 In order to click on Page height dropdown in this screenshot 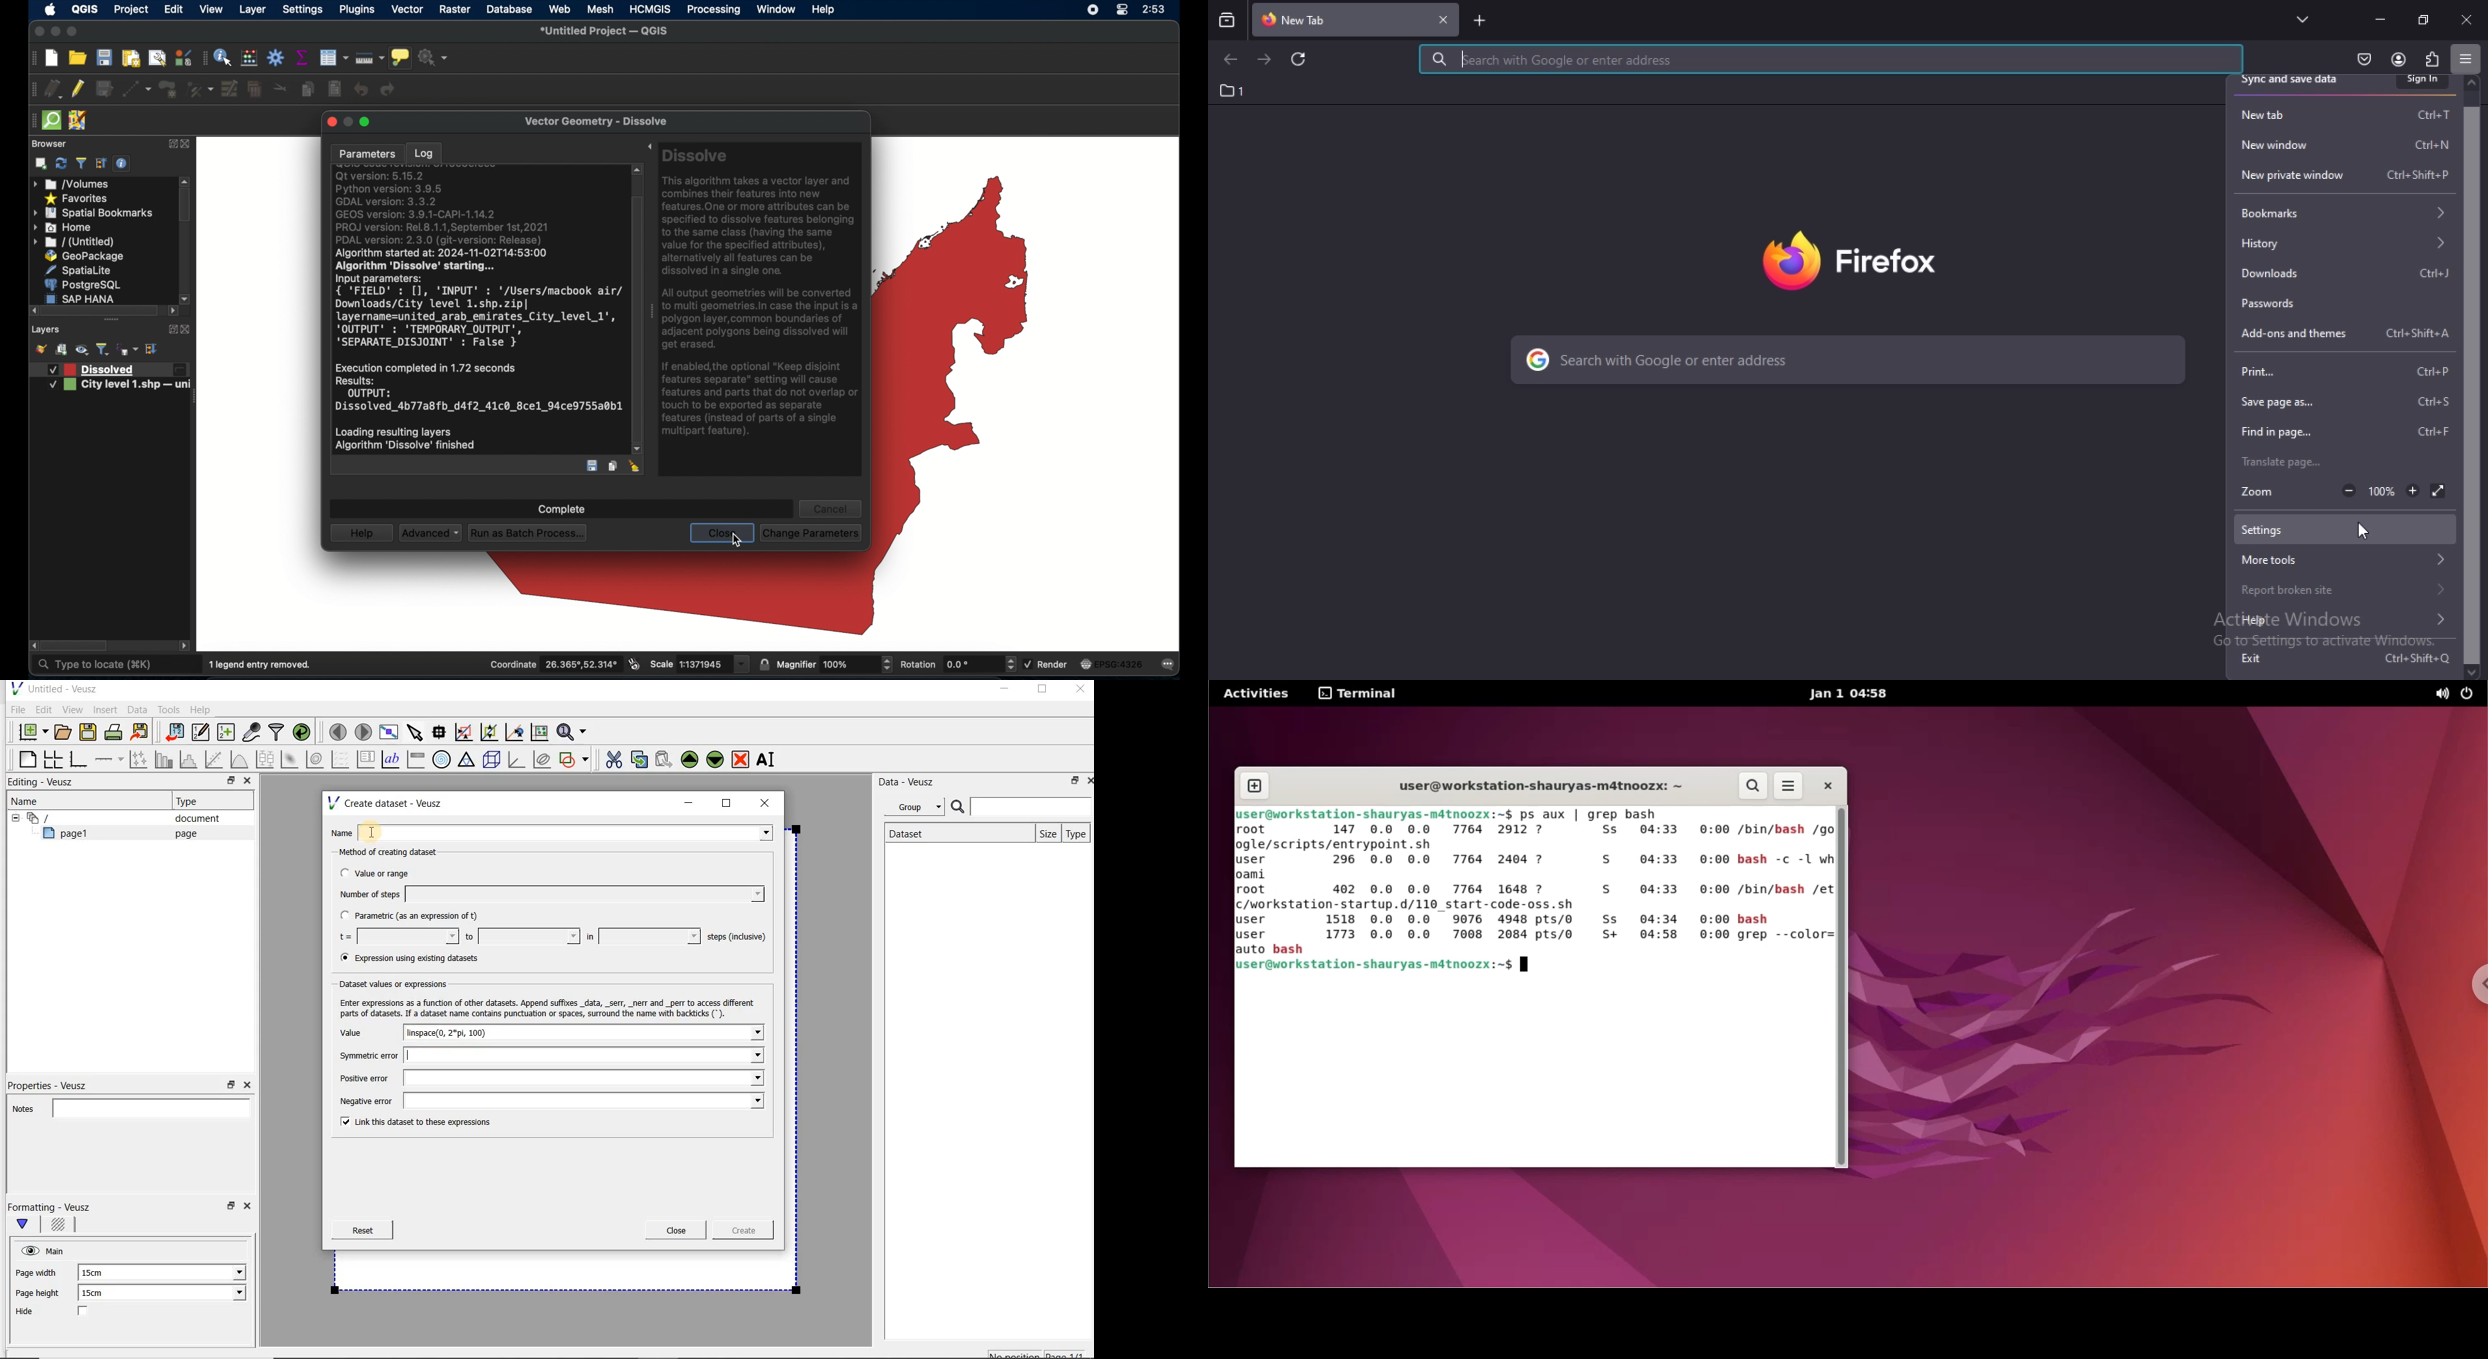, I will do `click(231, 1295)`.